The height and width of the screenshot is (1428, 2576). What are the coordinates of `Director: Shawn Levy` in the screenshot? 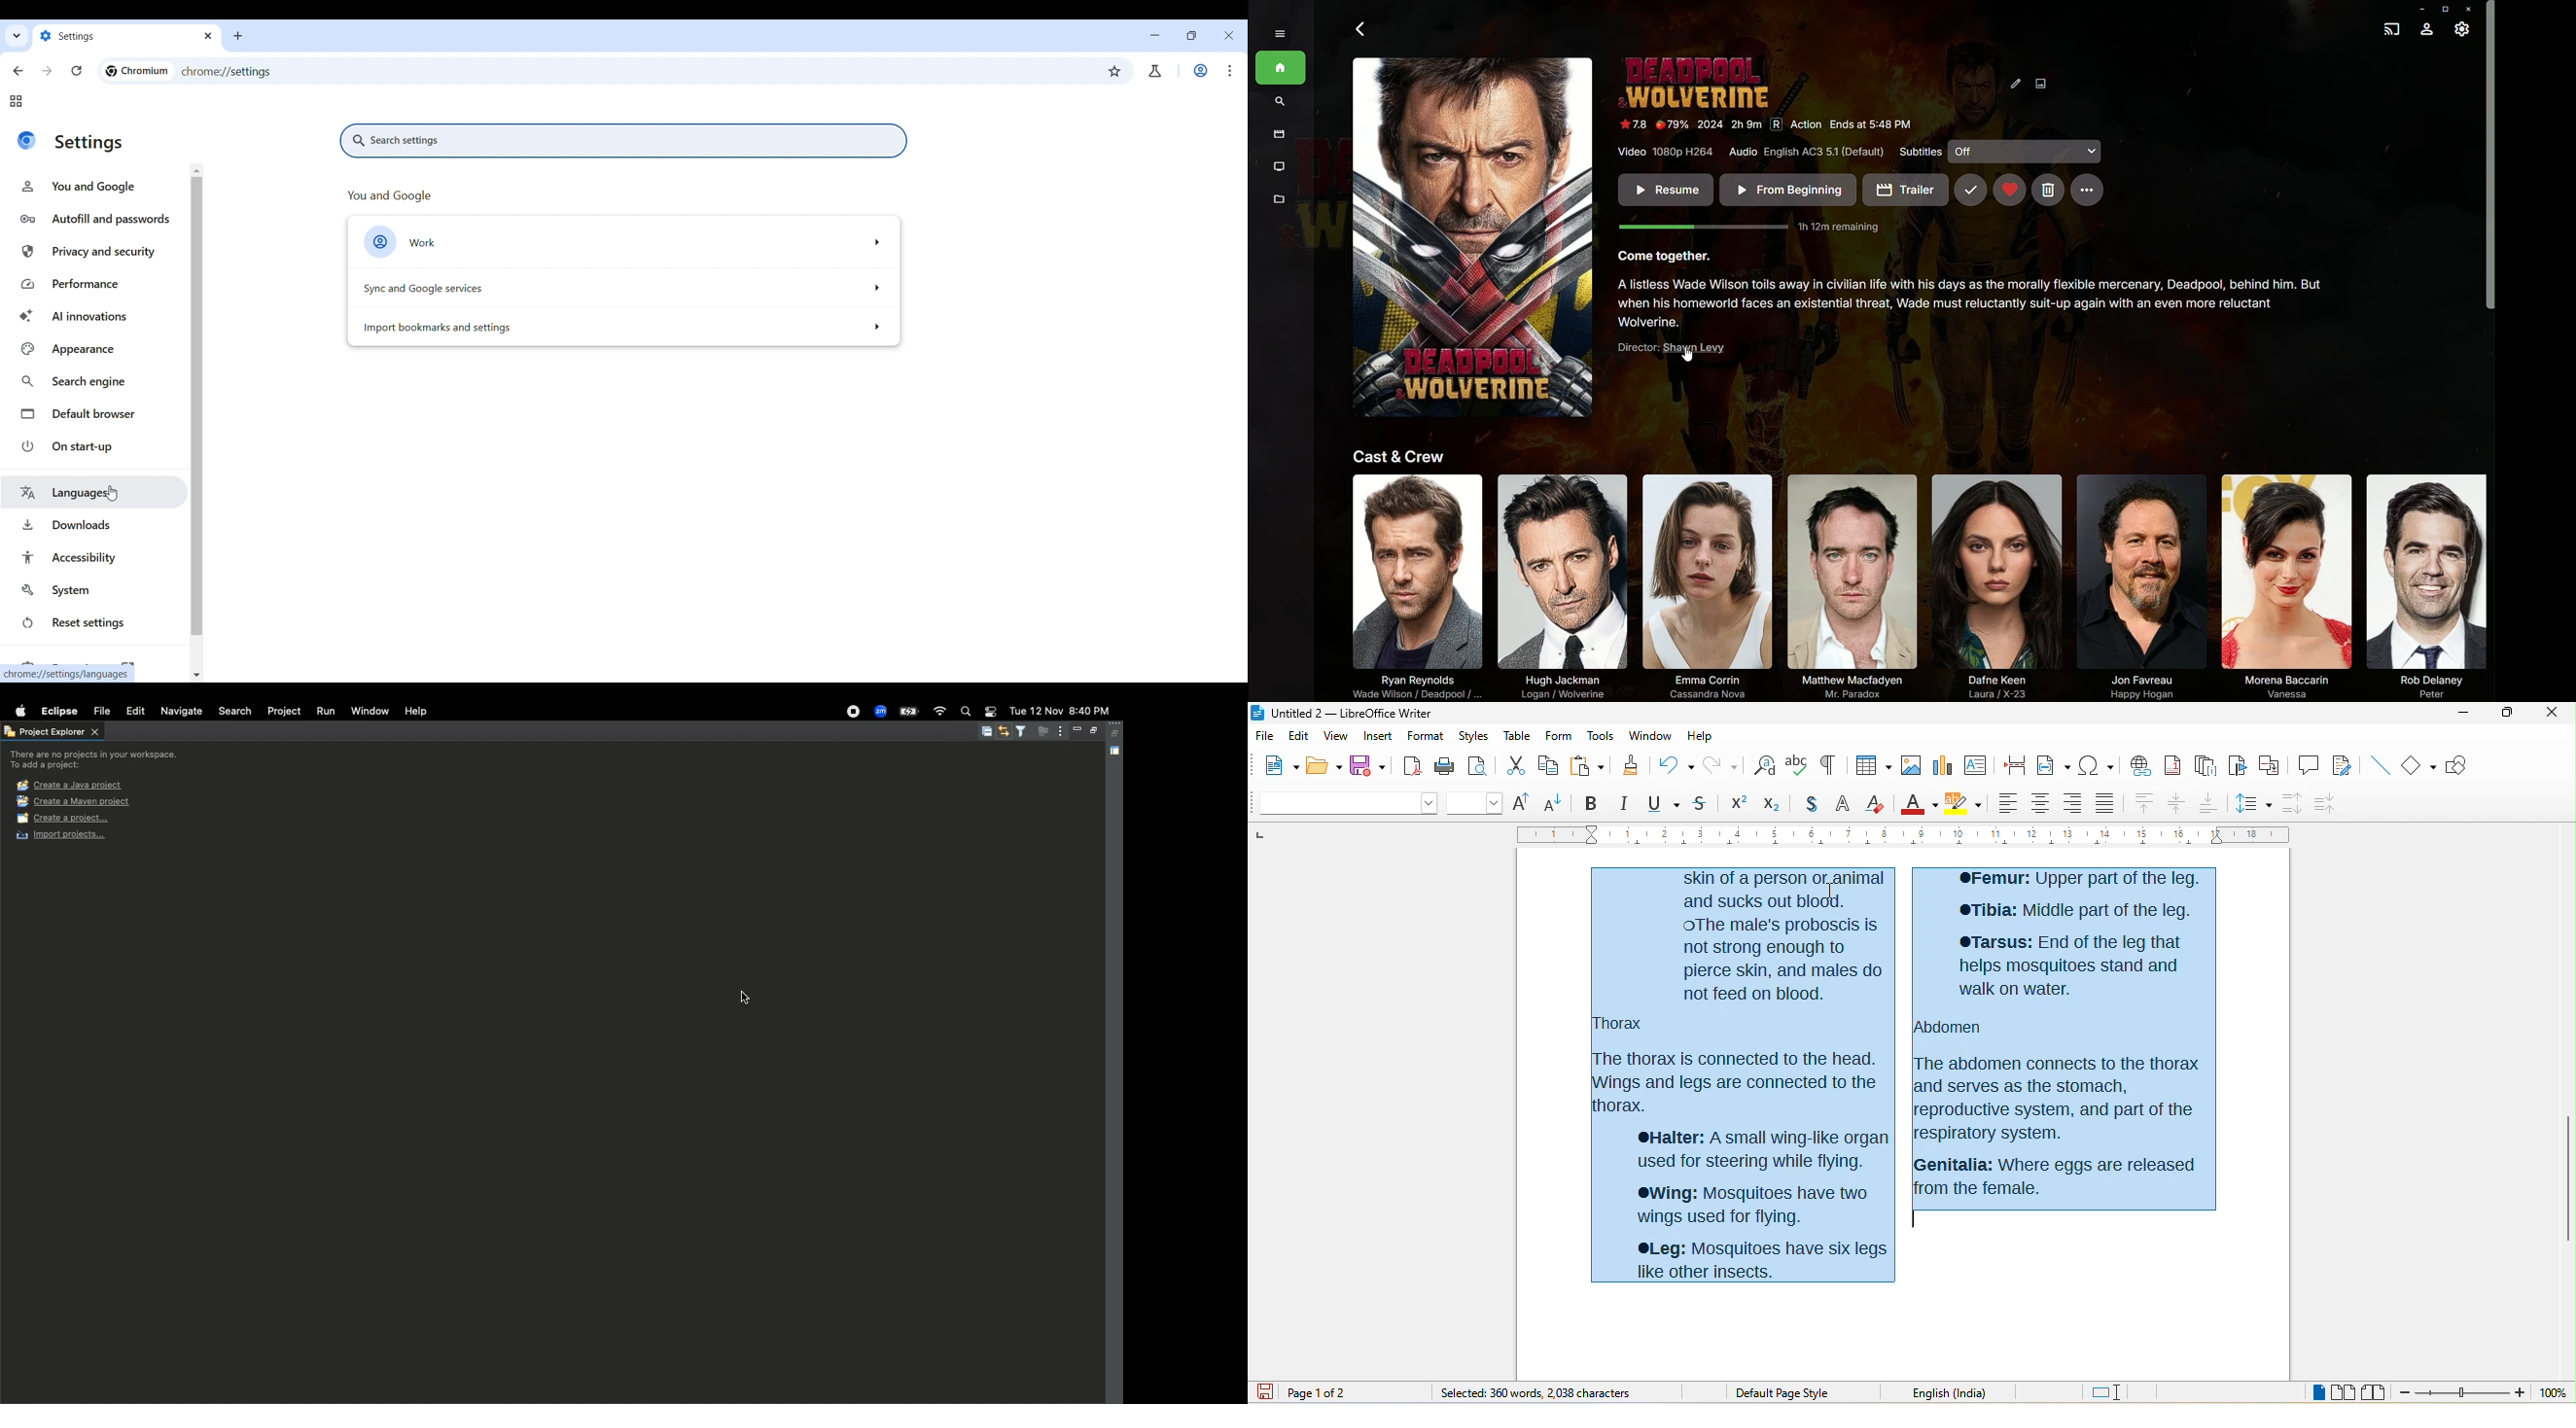 It's located at (1647, 349).